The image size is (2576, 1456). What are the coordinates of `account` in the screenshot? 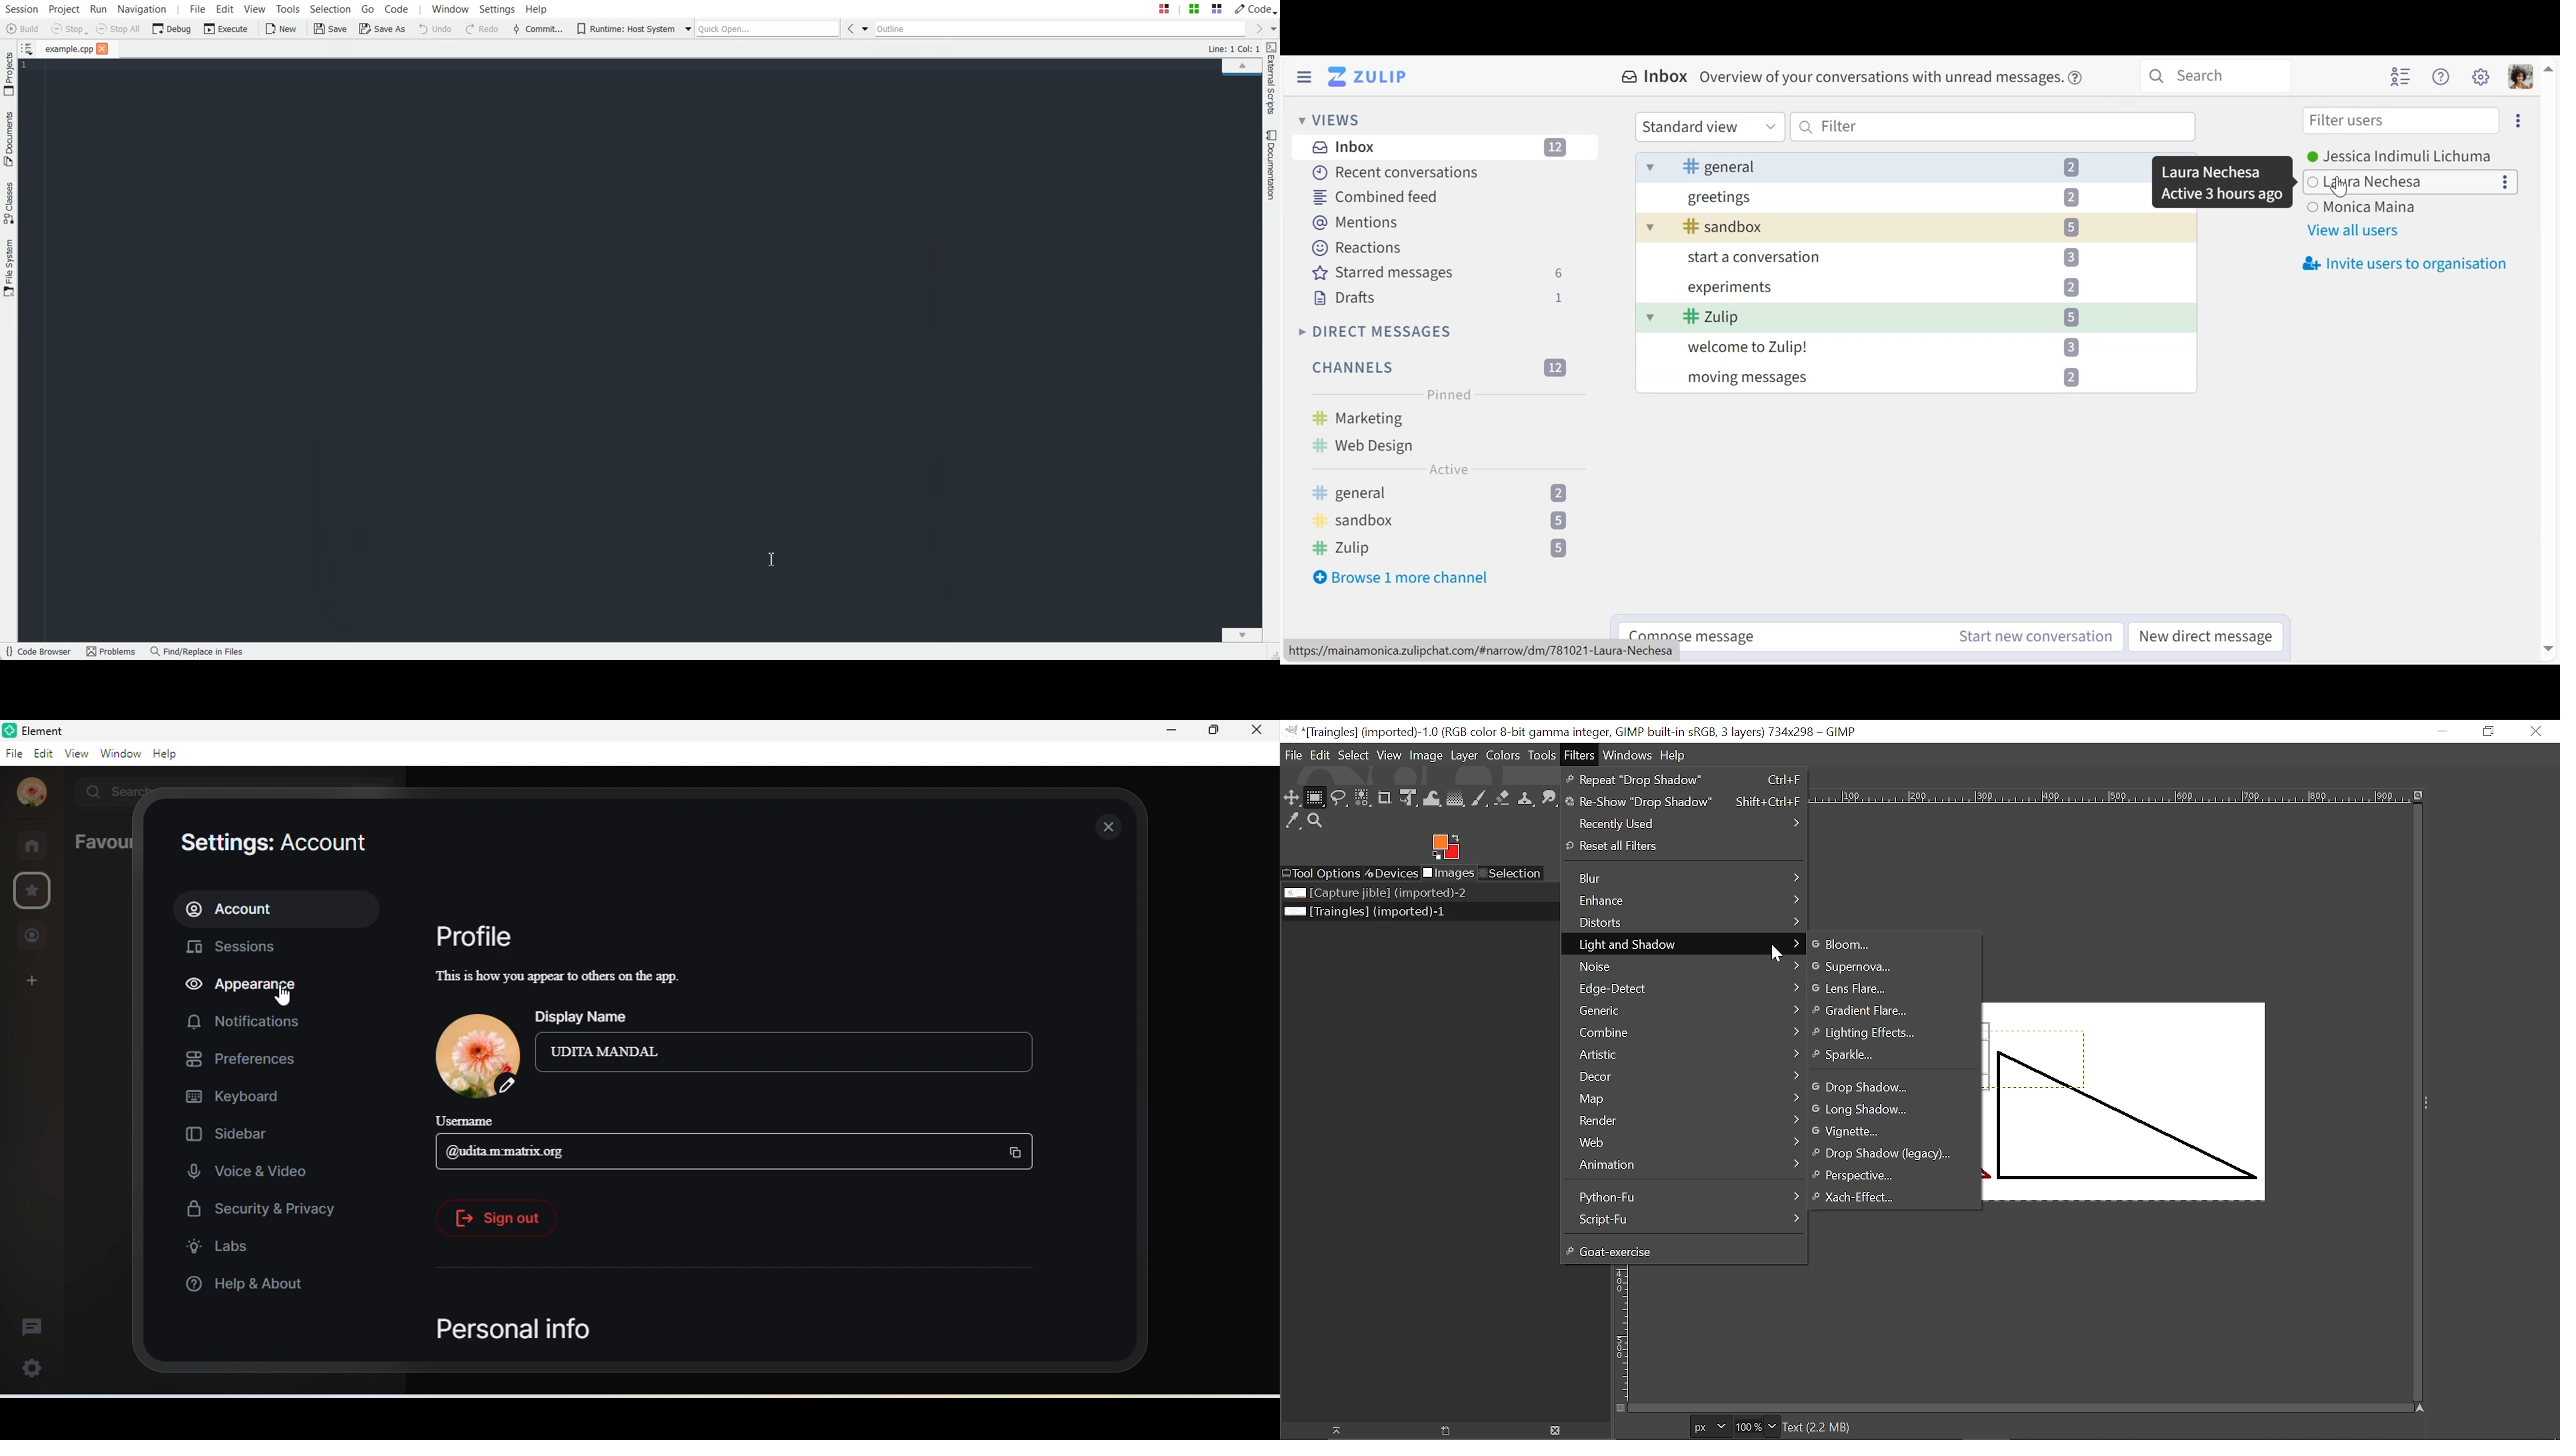 It's located at (275, 909).